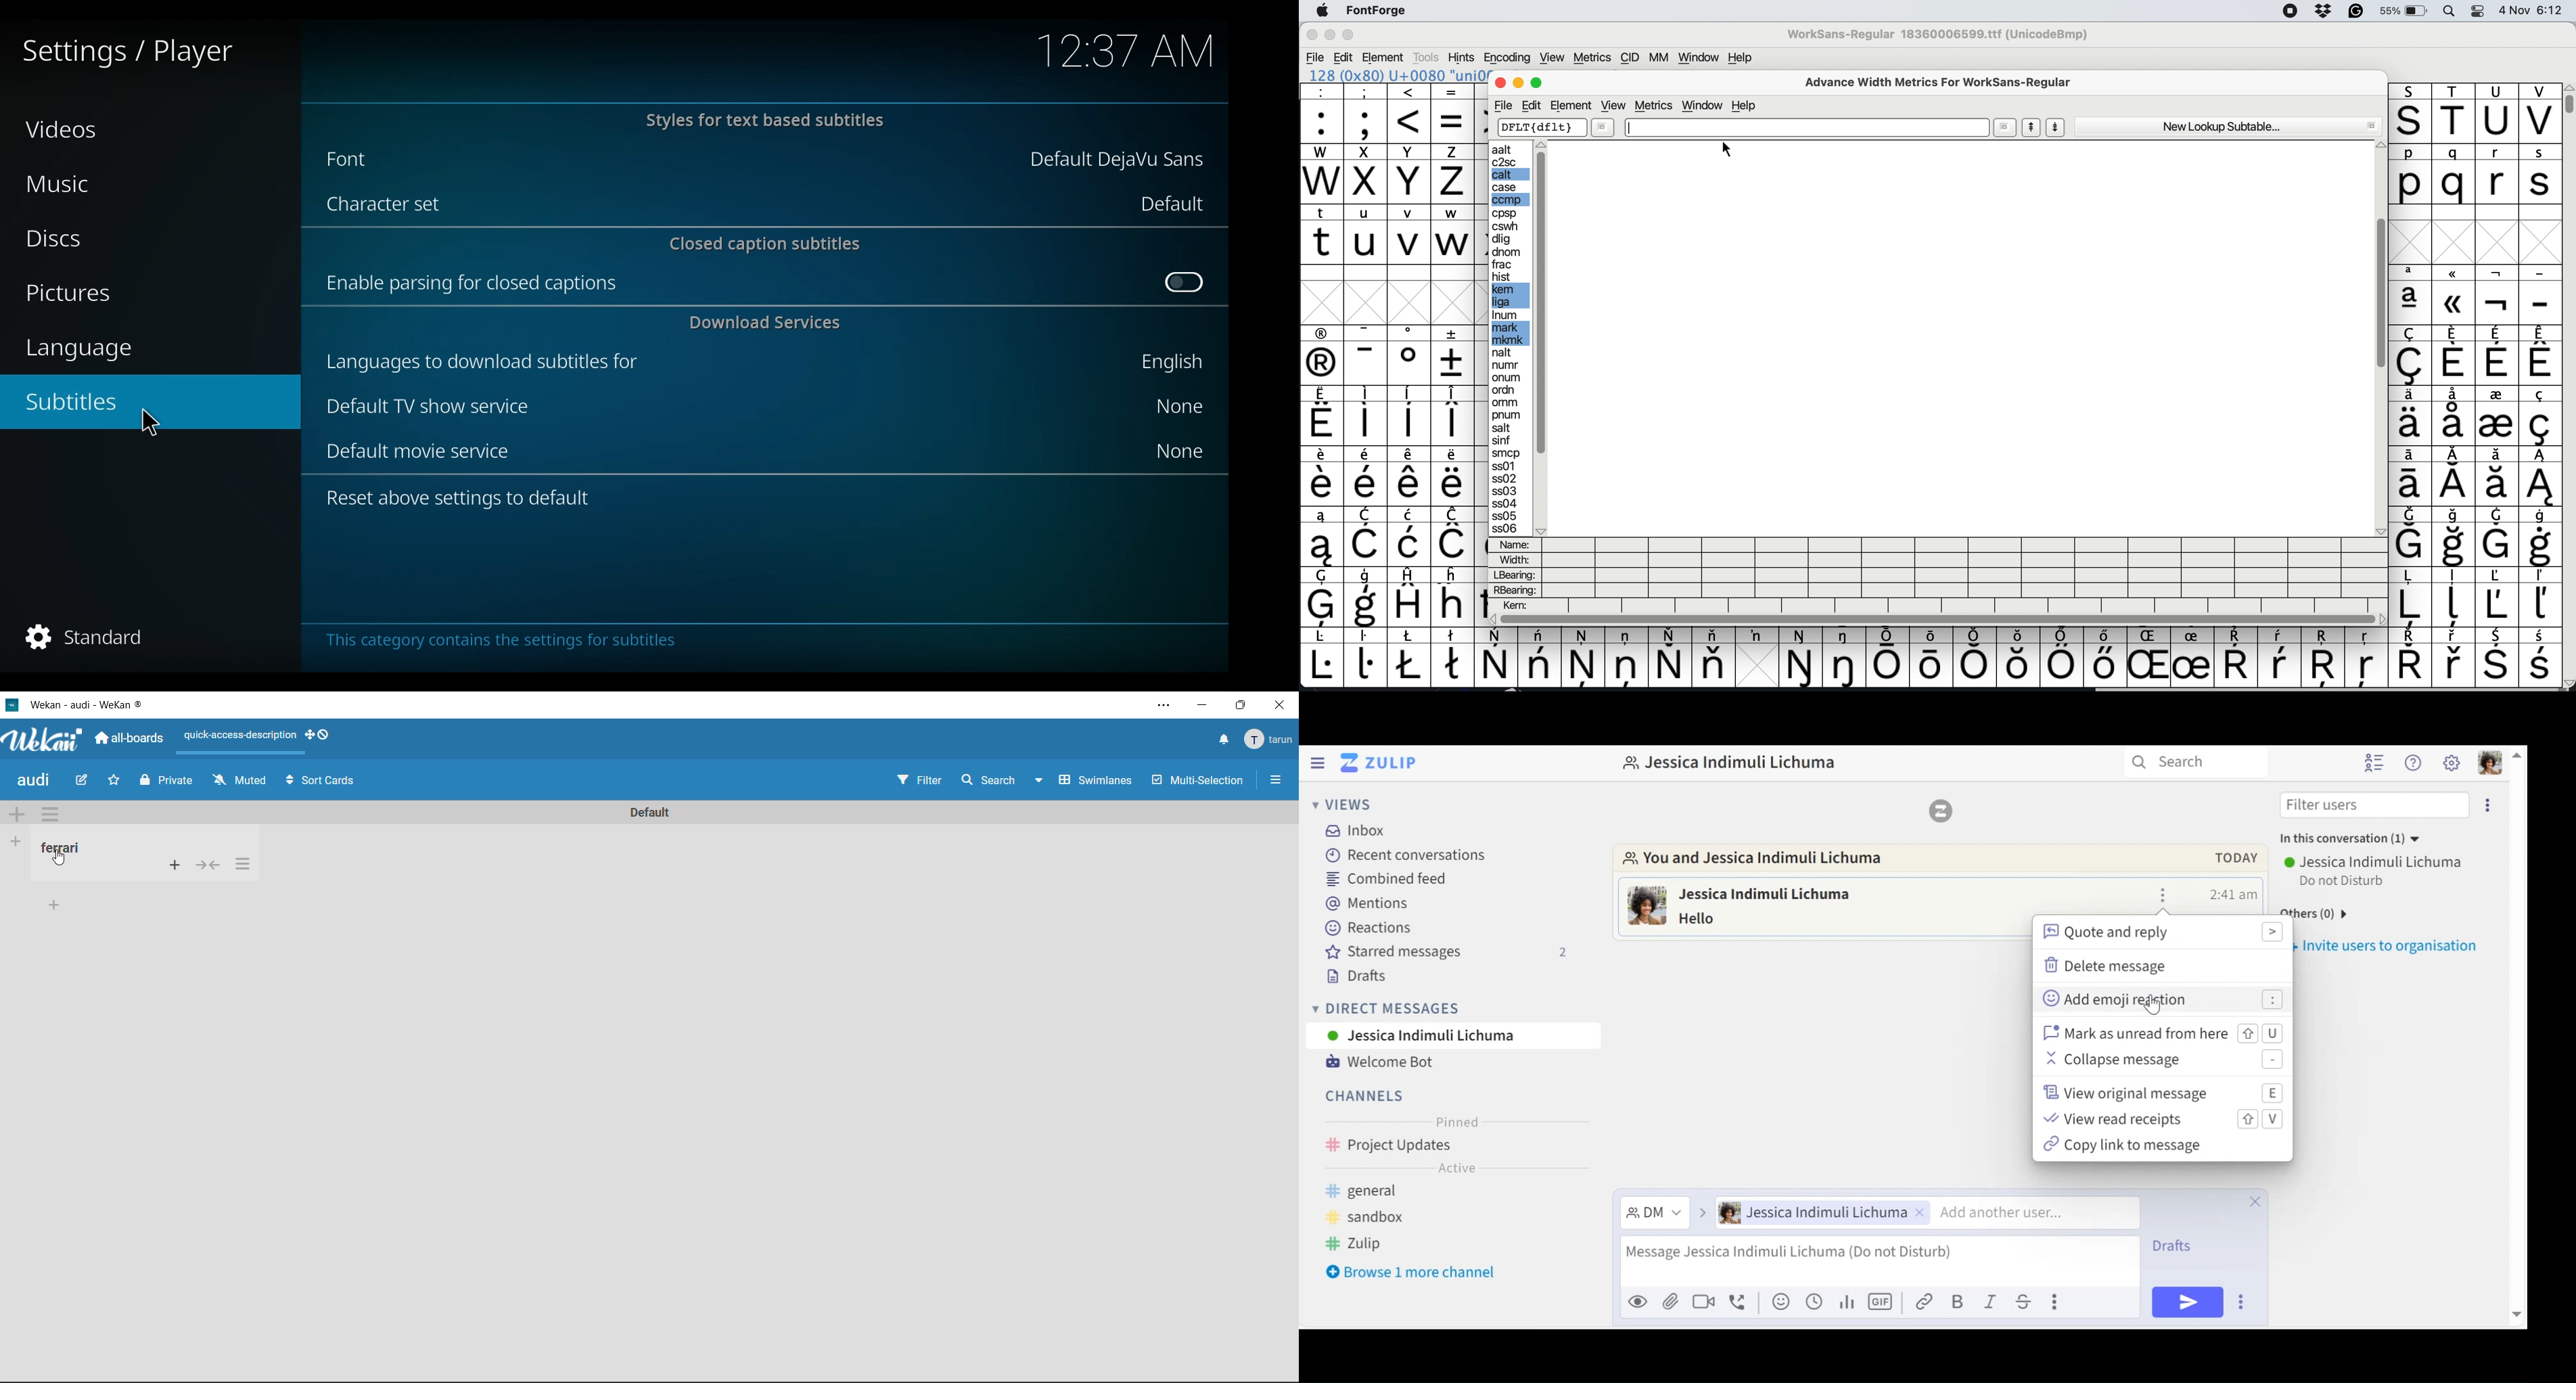  Describe the element at coordinates (1648, 908) in the screenshot. I see `user profile` at that location.